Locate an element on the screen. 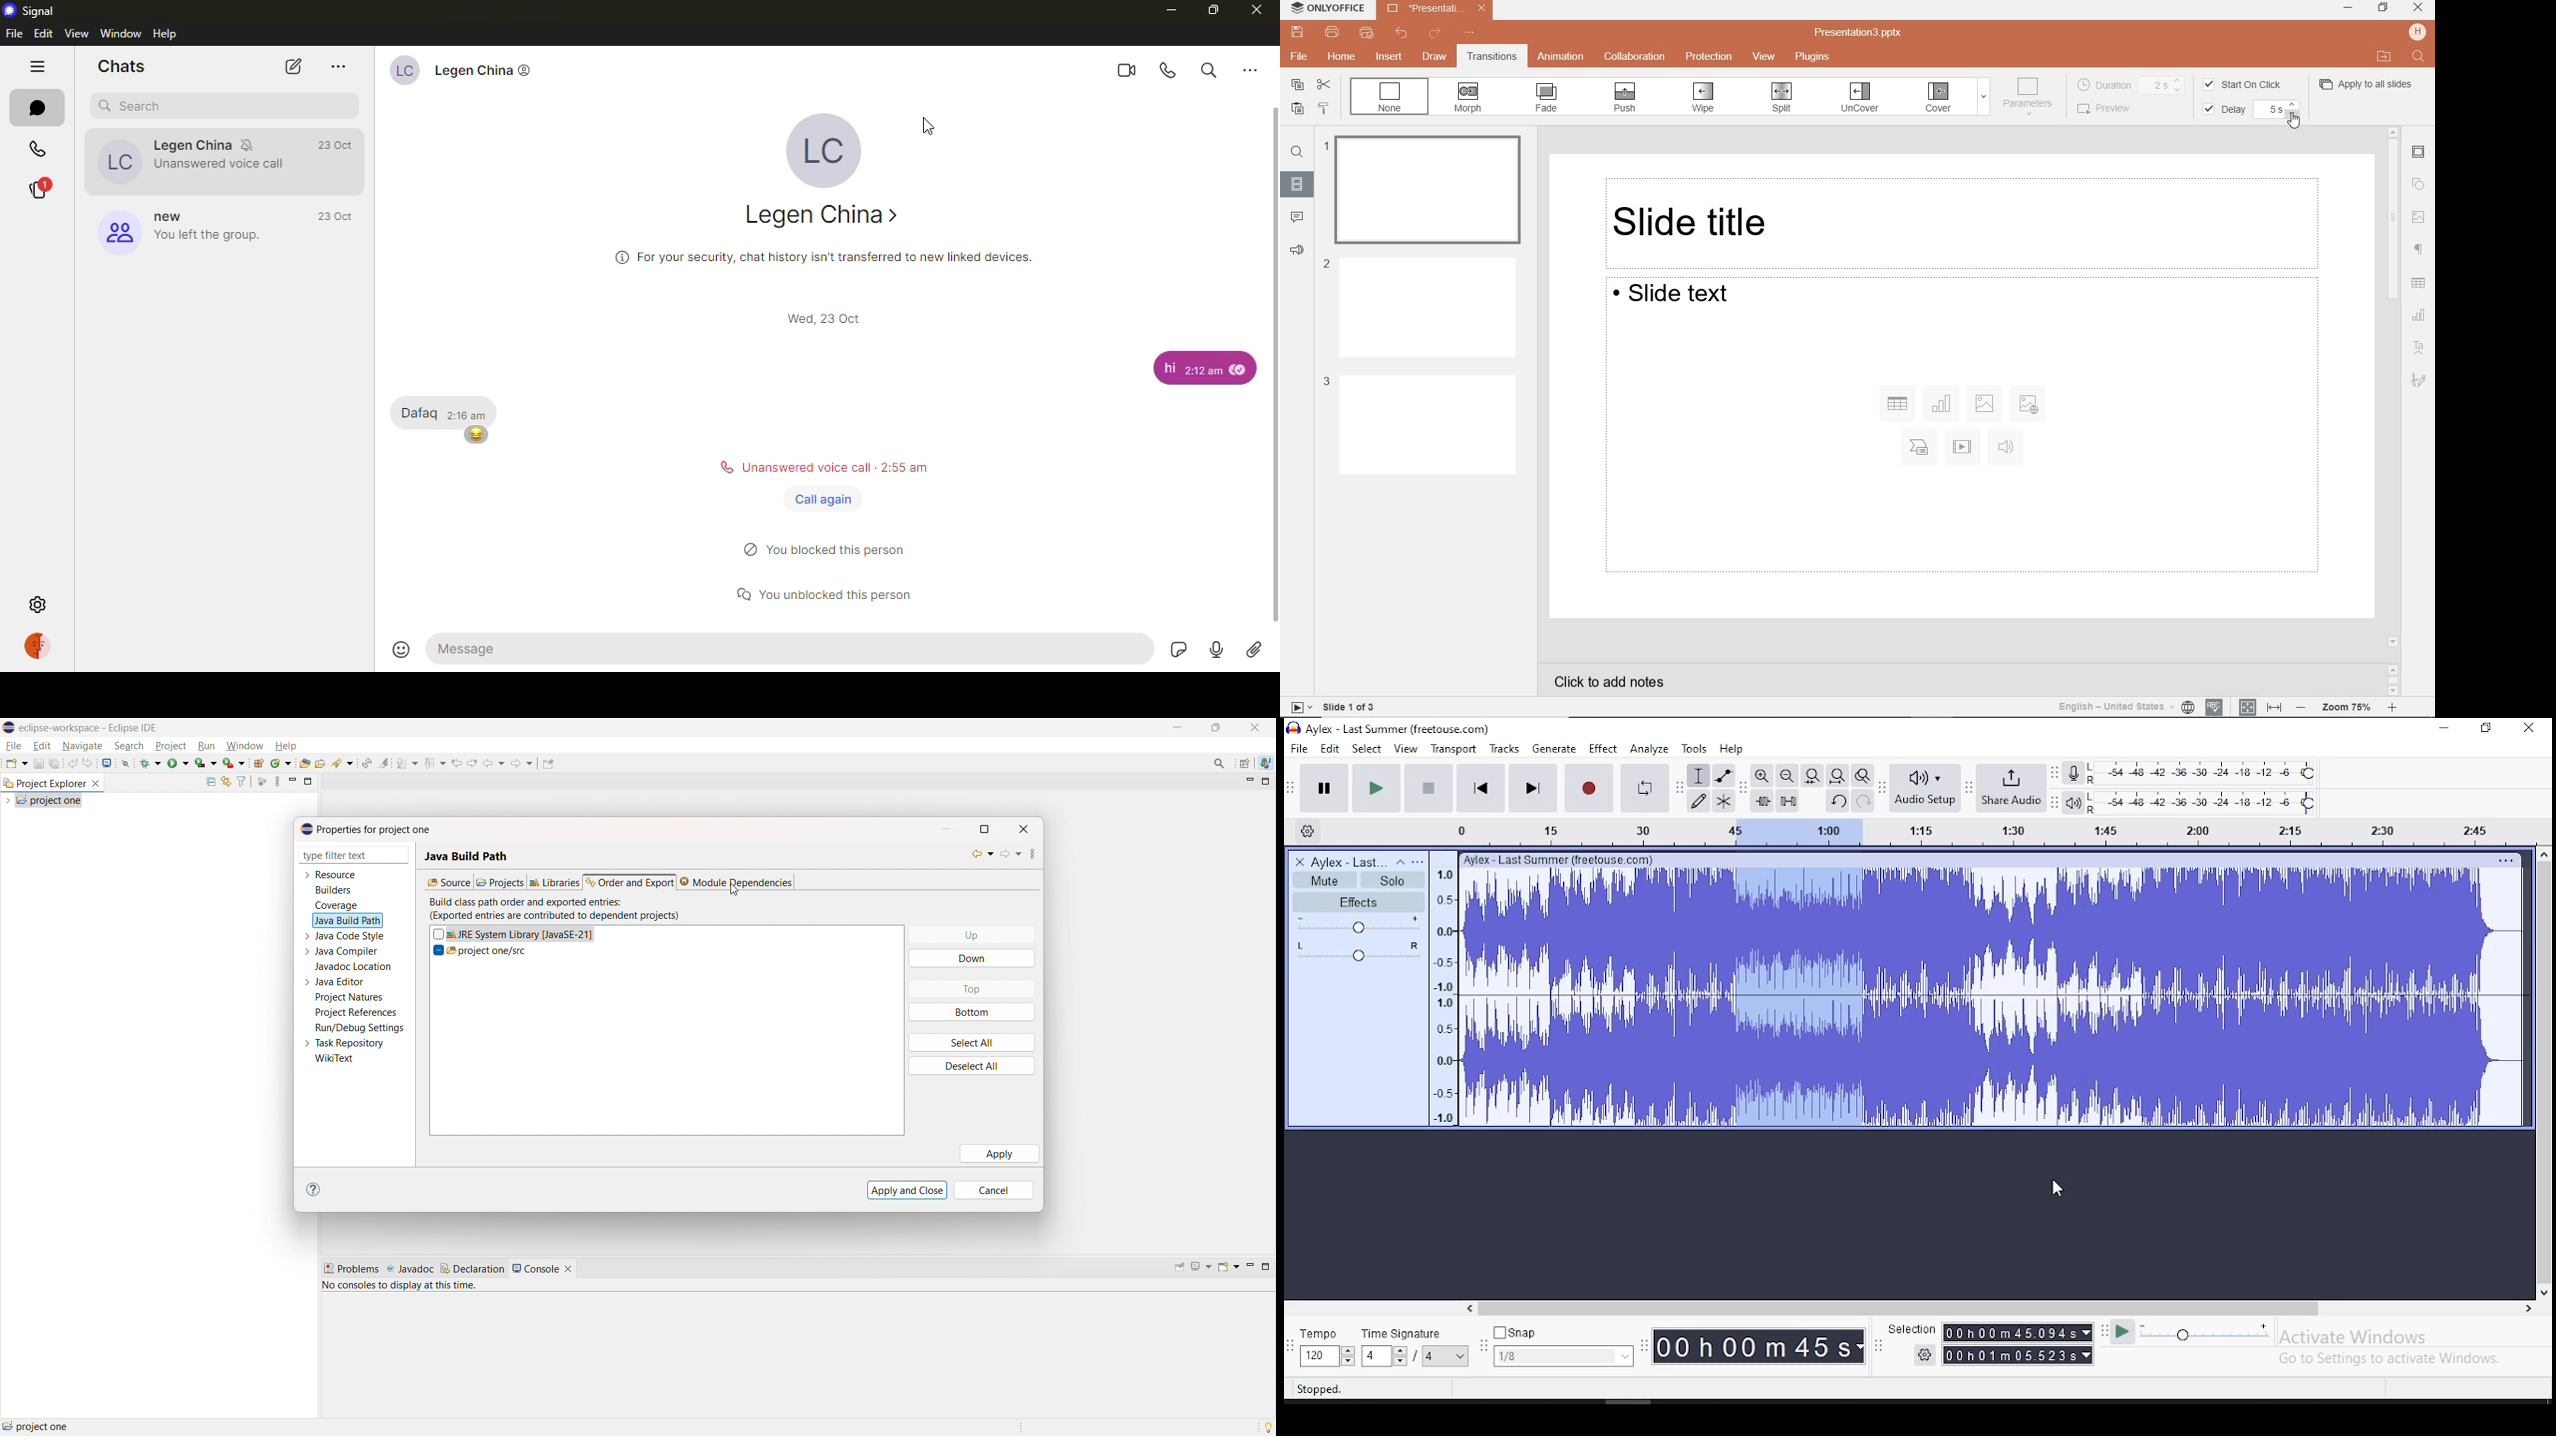  WIPE is located at coordinates (1704, 98).